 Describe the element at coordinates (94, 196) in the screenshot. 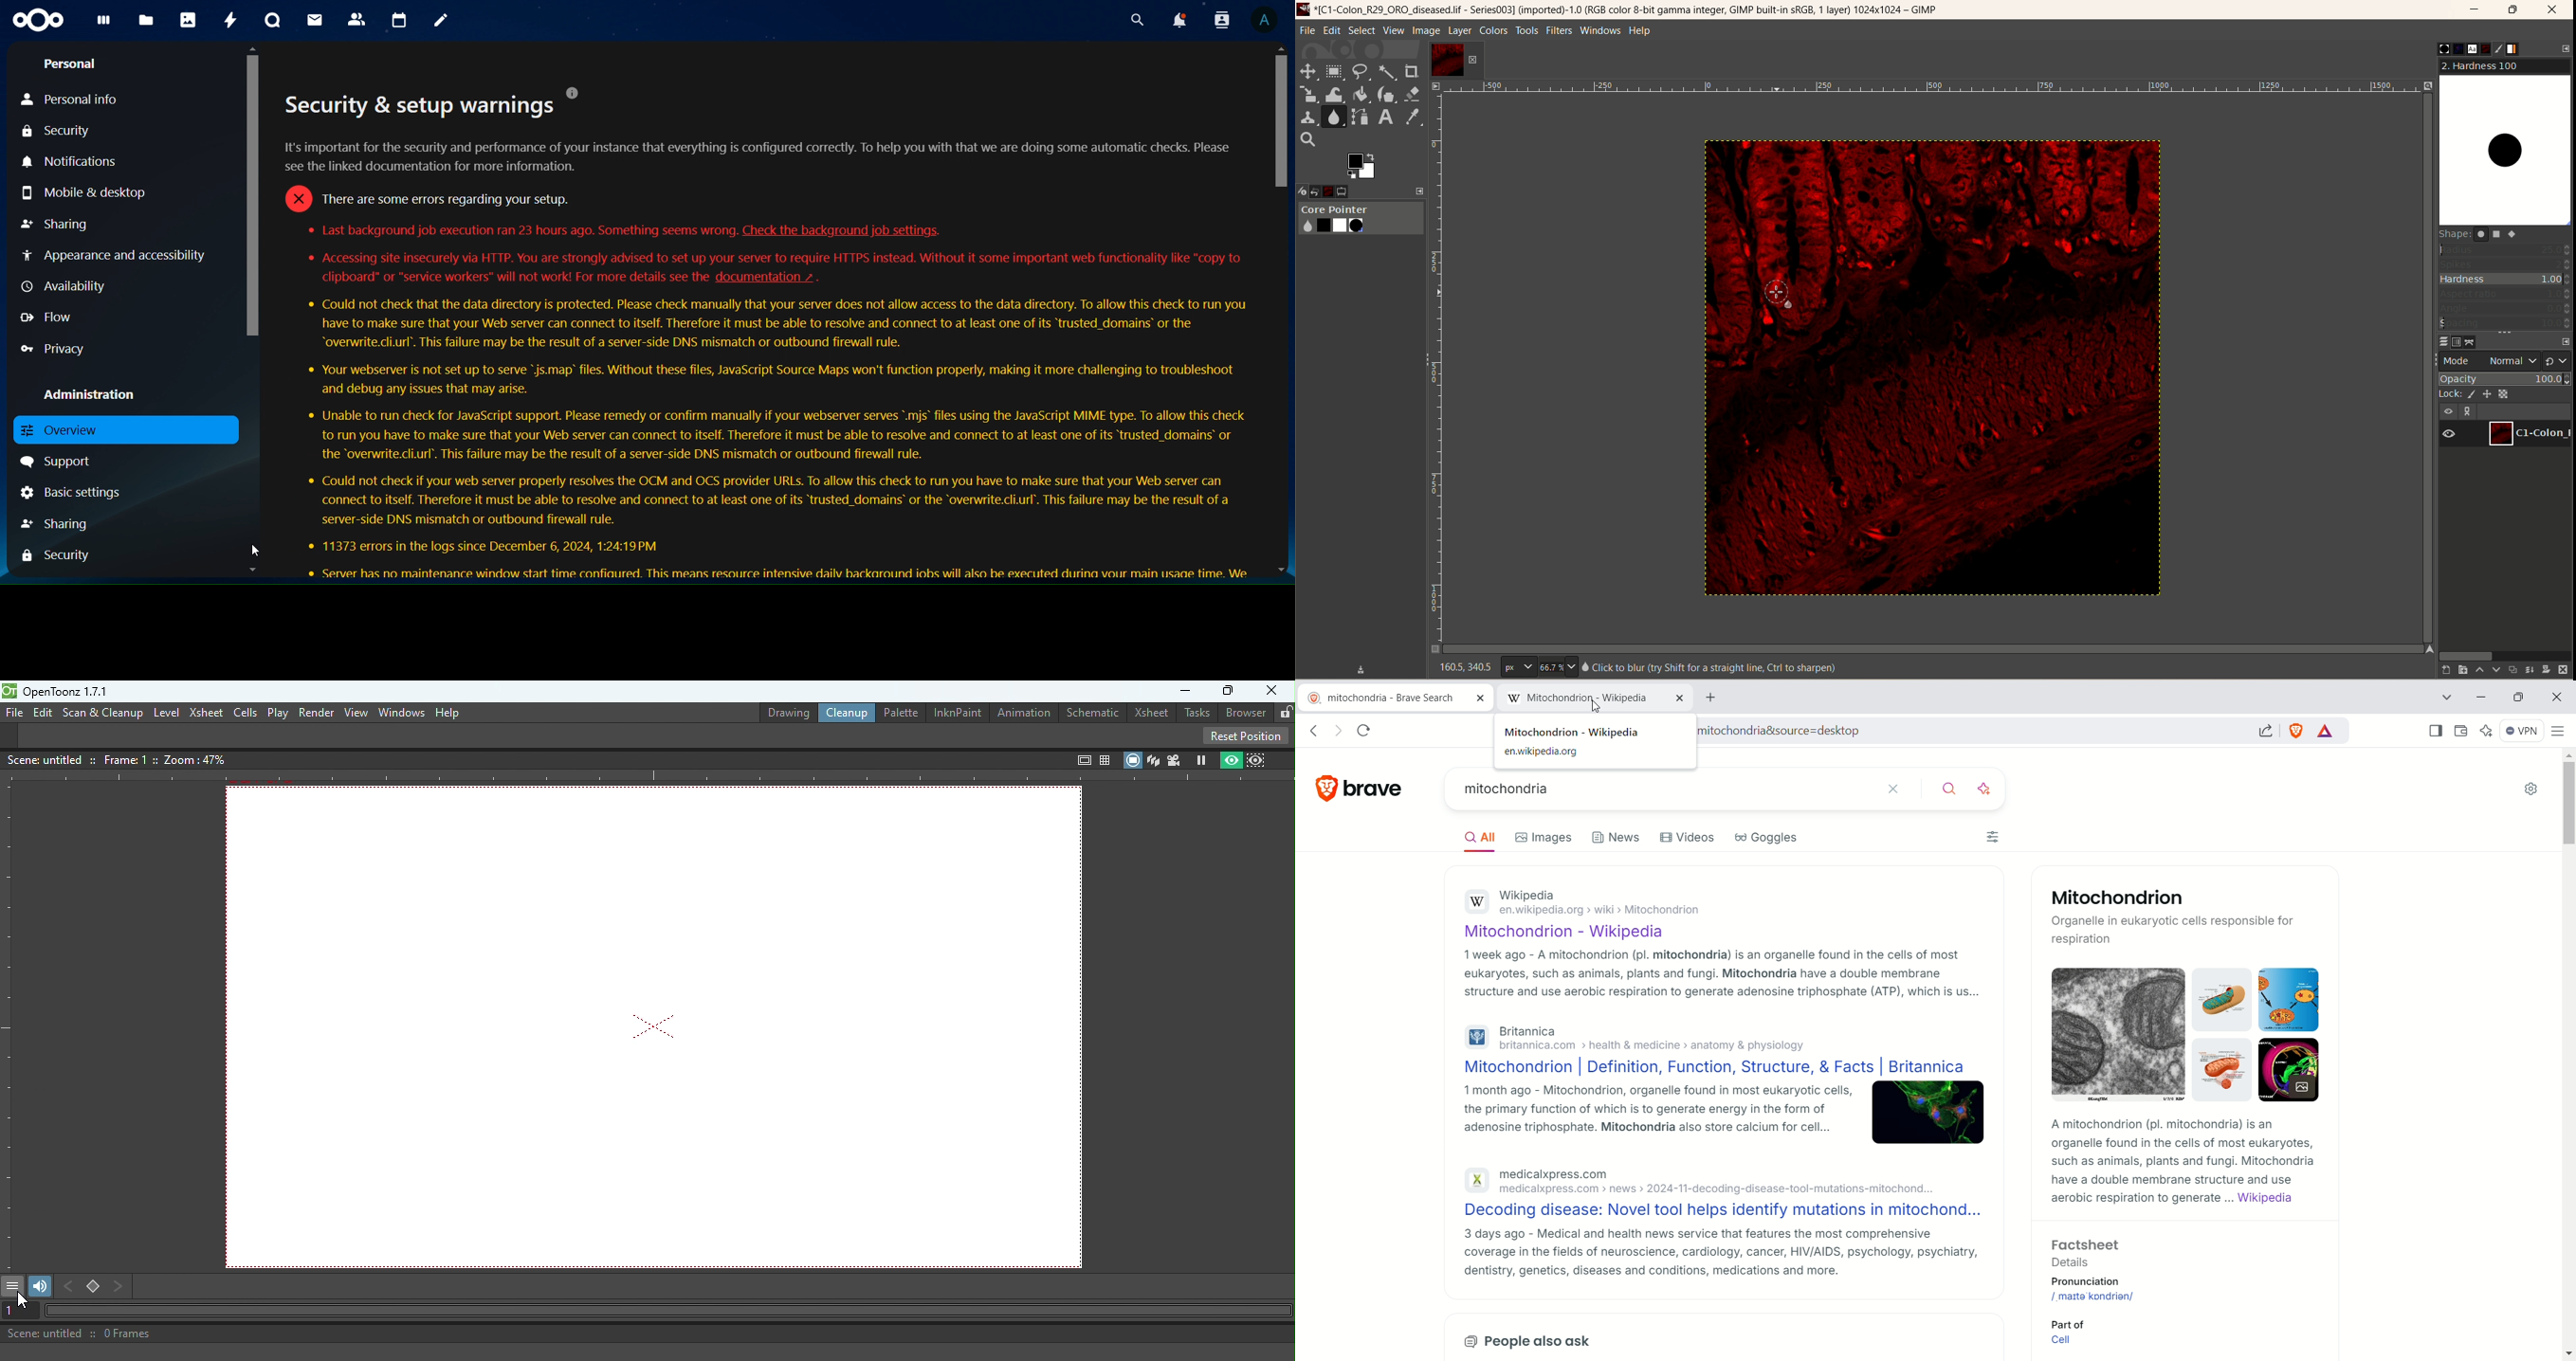

I see `mobile & desktop` at that location.